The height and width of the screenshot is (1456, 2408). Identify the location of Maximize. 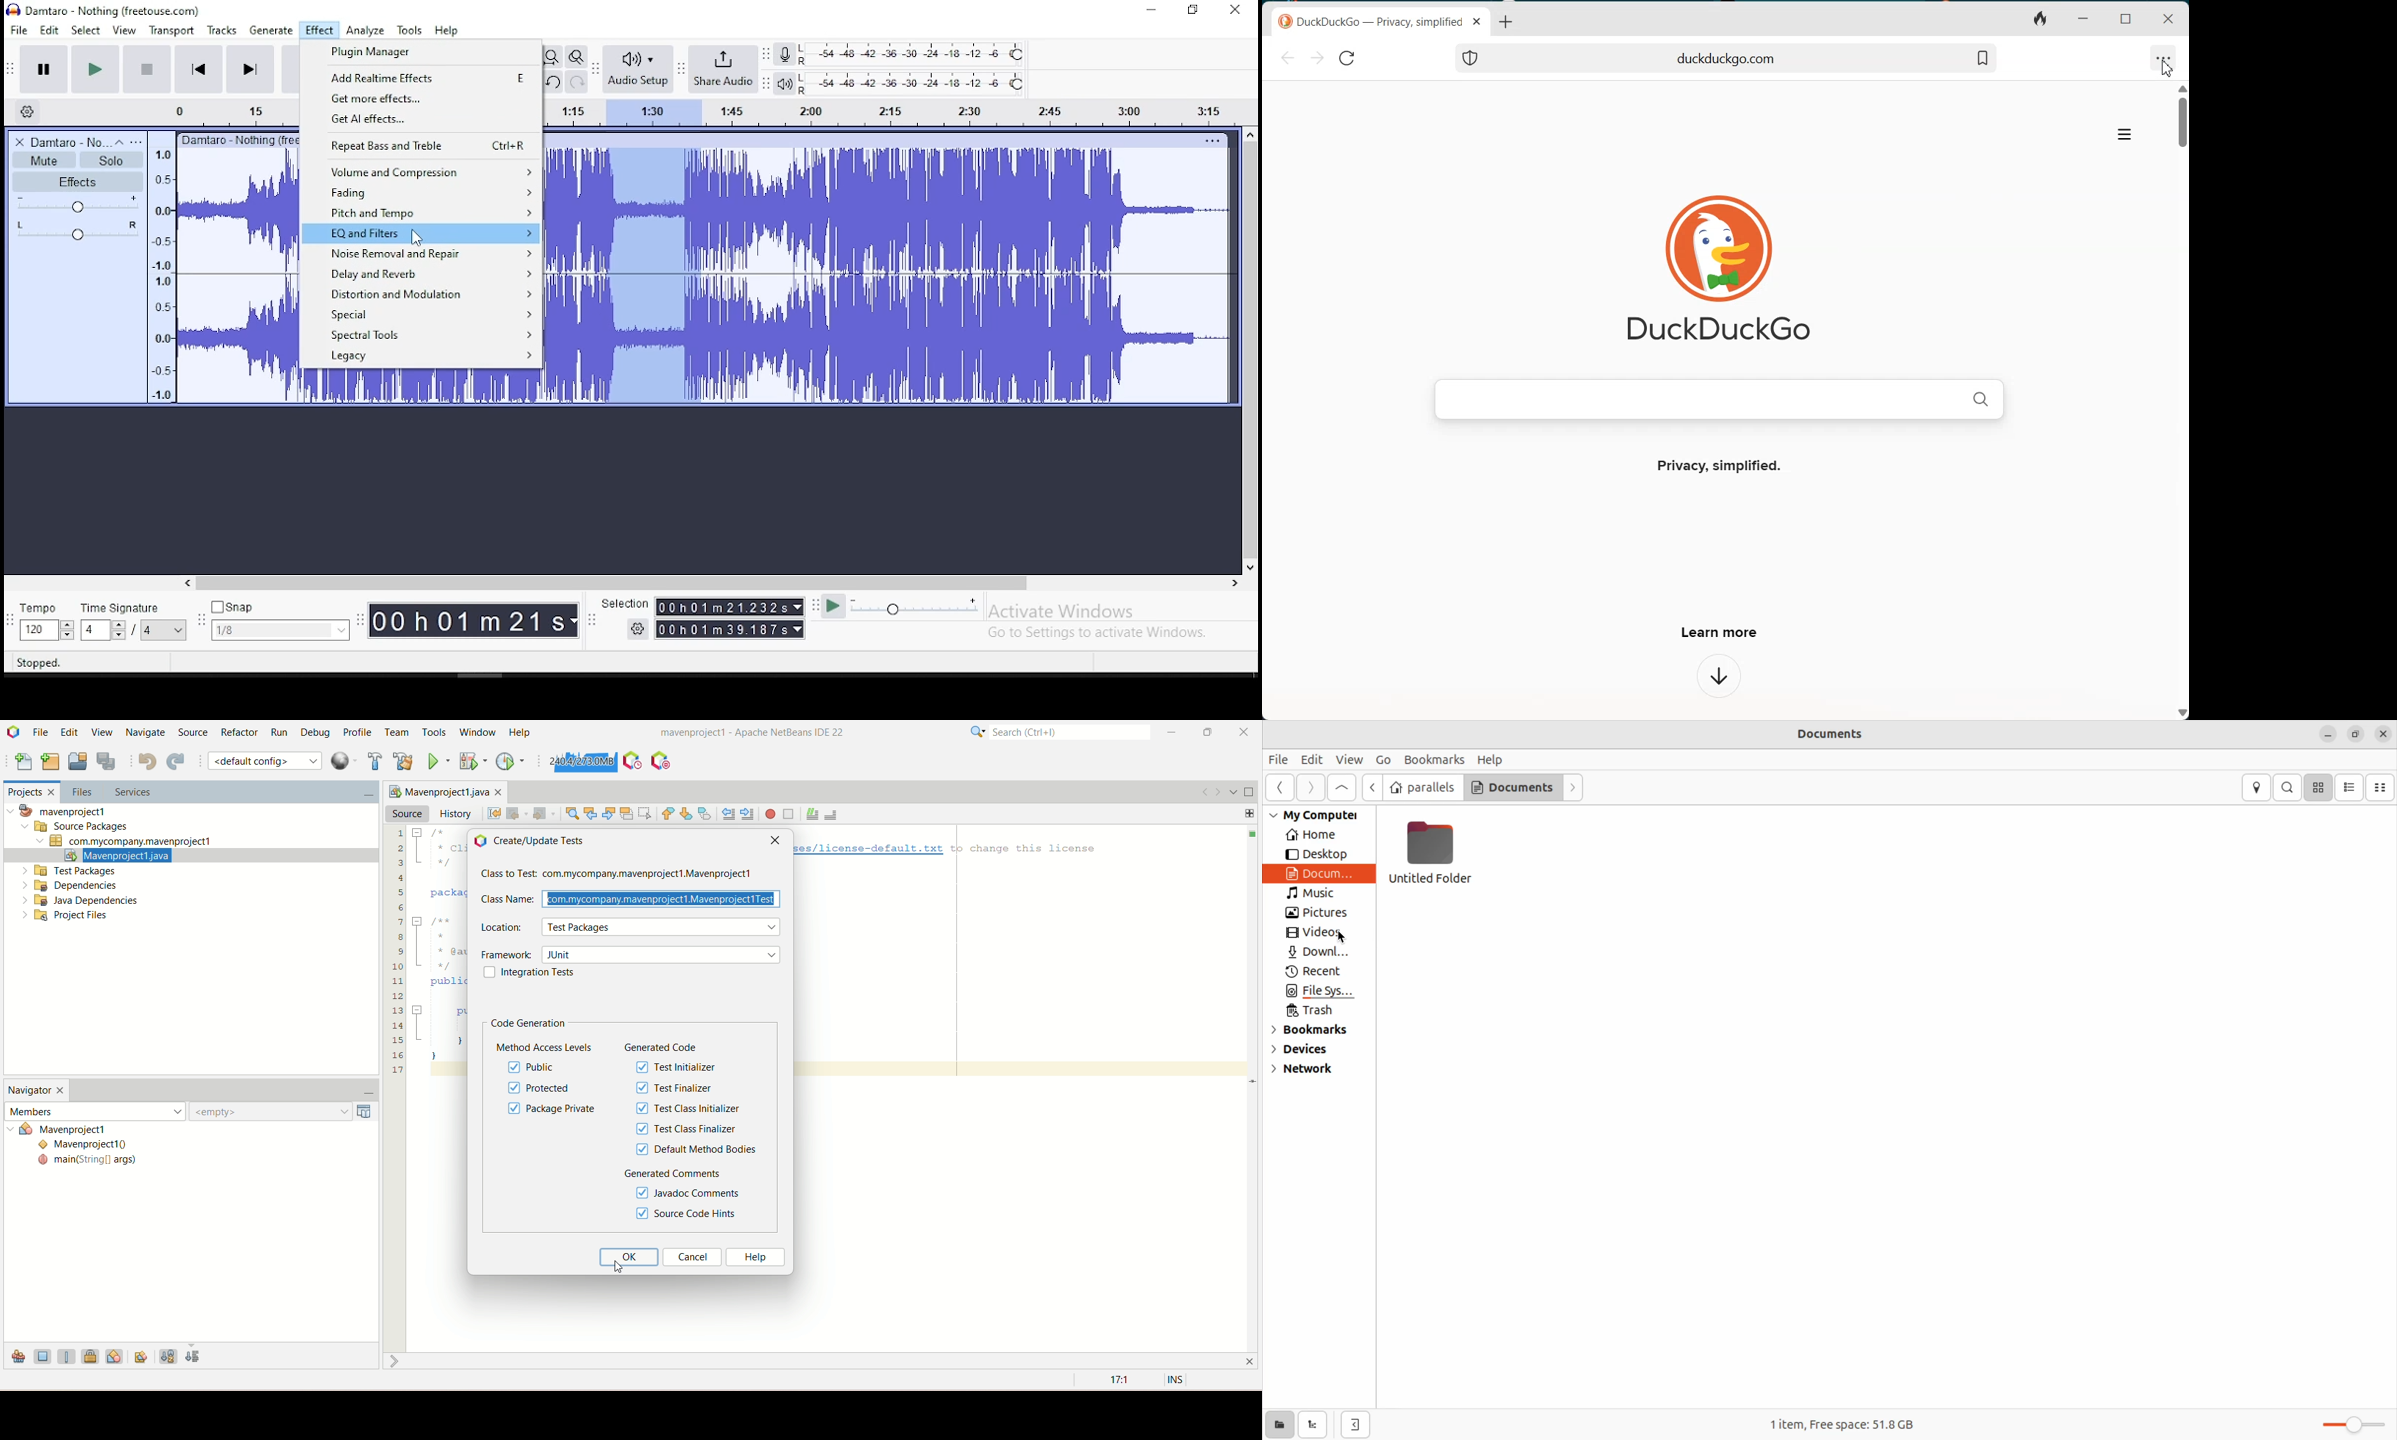
(1193, 10).